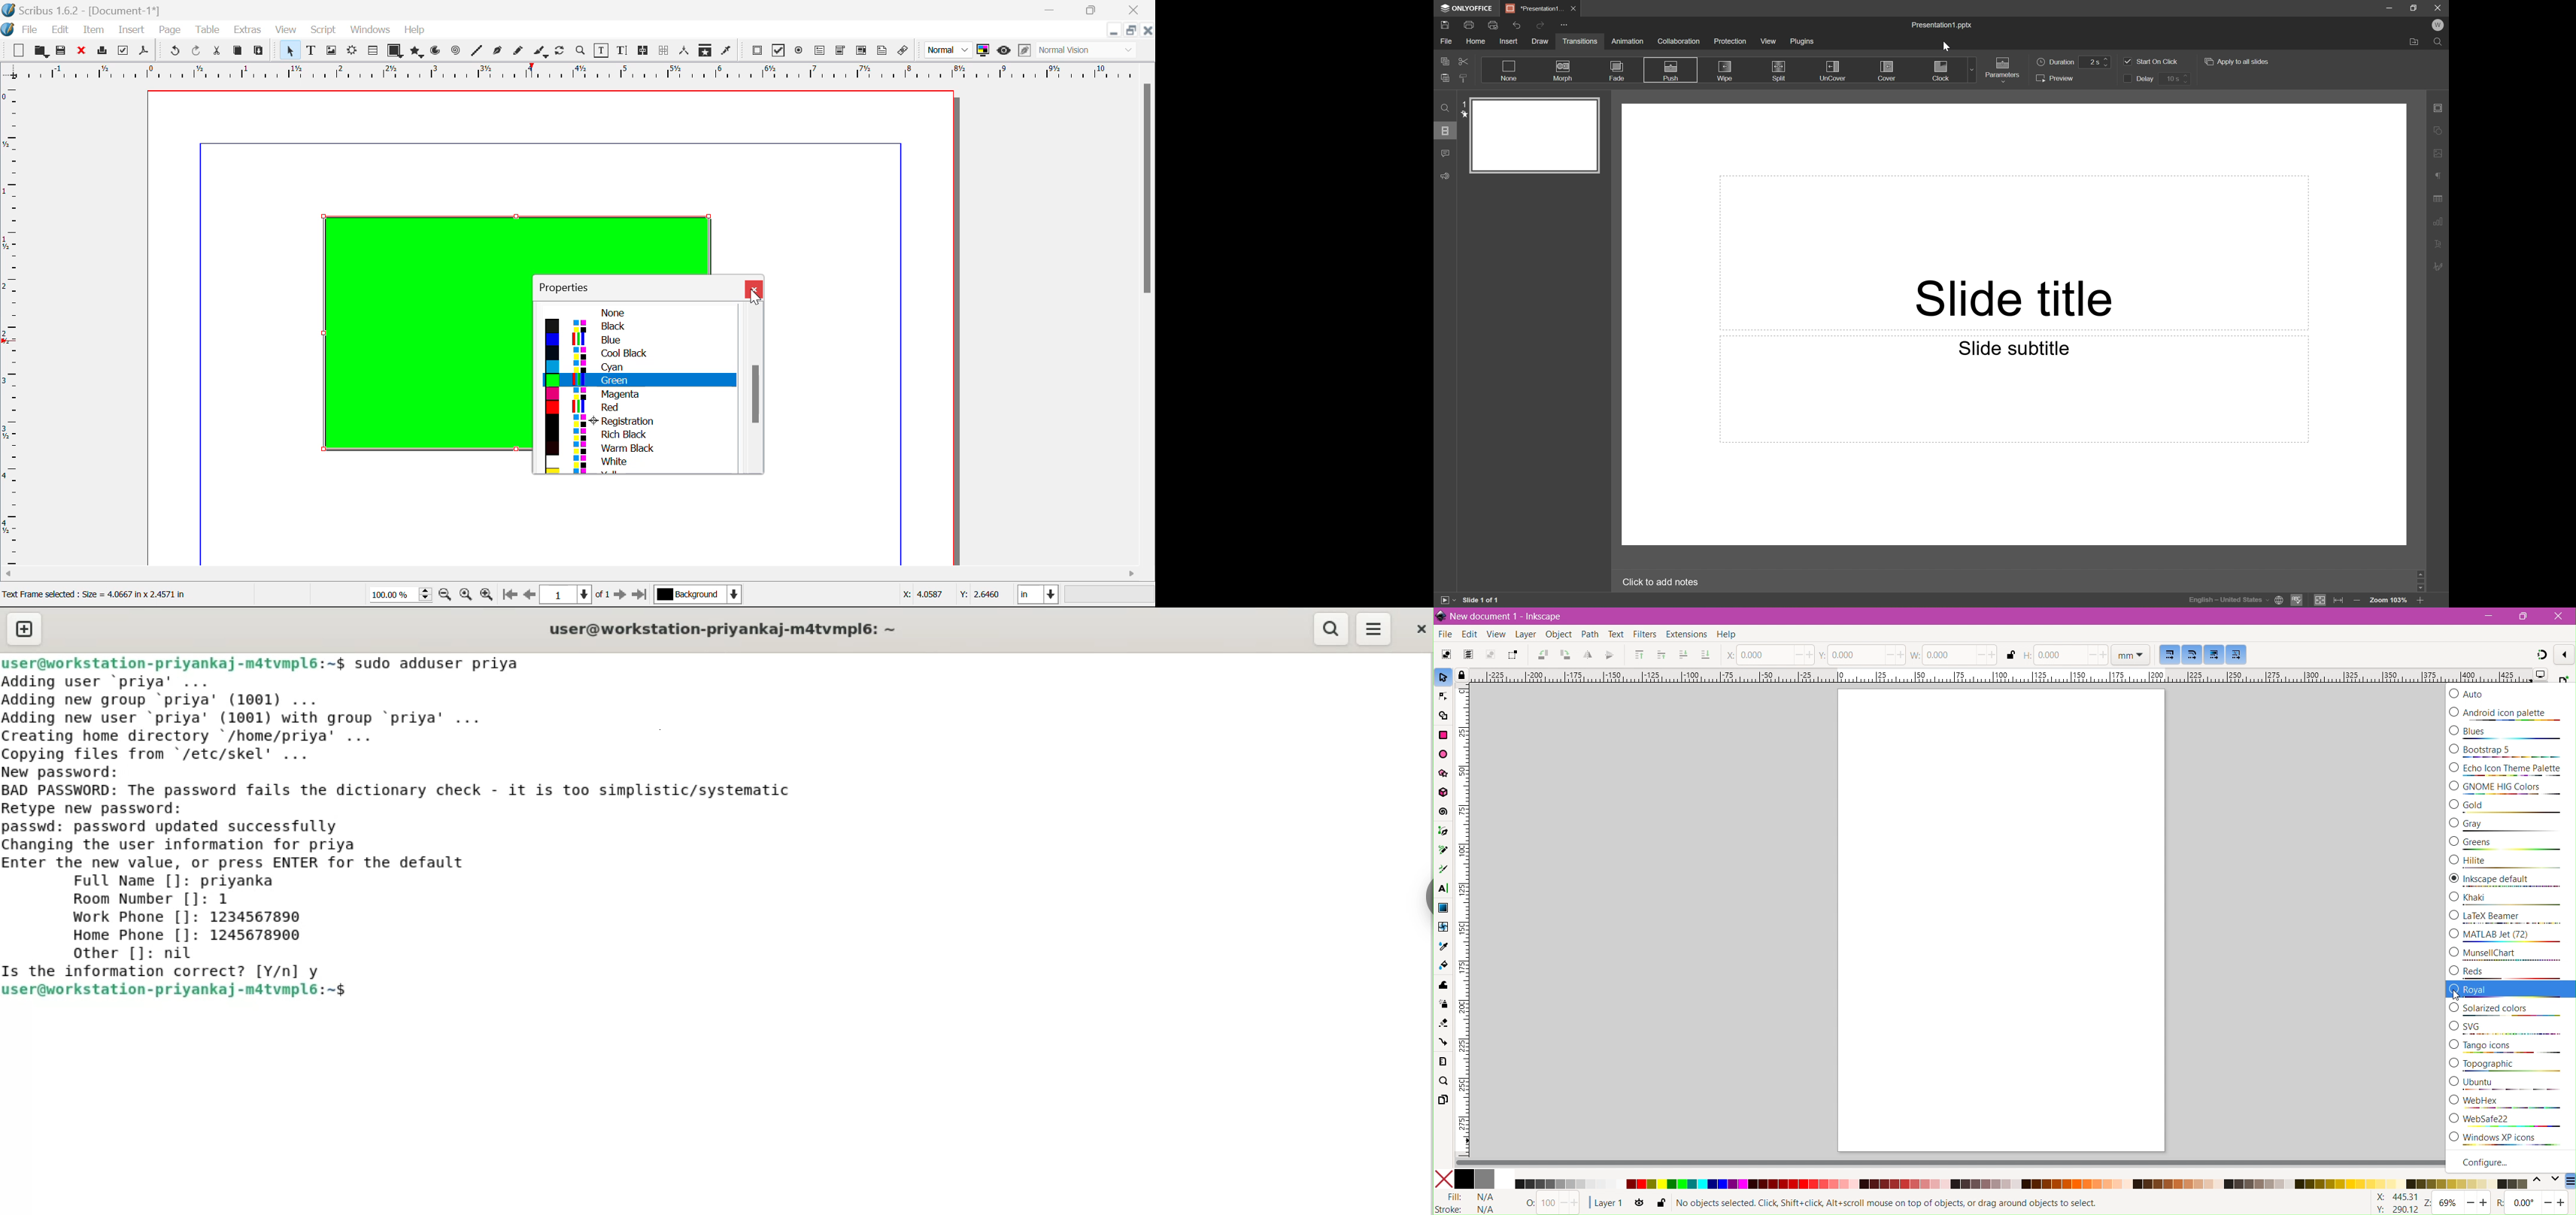 Image resolution: width=2576 pixels, height=1232 pixels. Describe the element at coordinates (2537, 1182) in the screenshot. I see `Go up one level` at that location.